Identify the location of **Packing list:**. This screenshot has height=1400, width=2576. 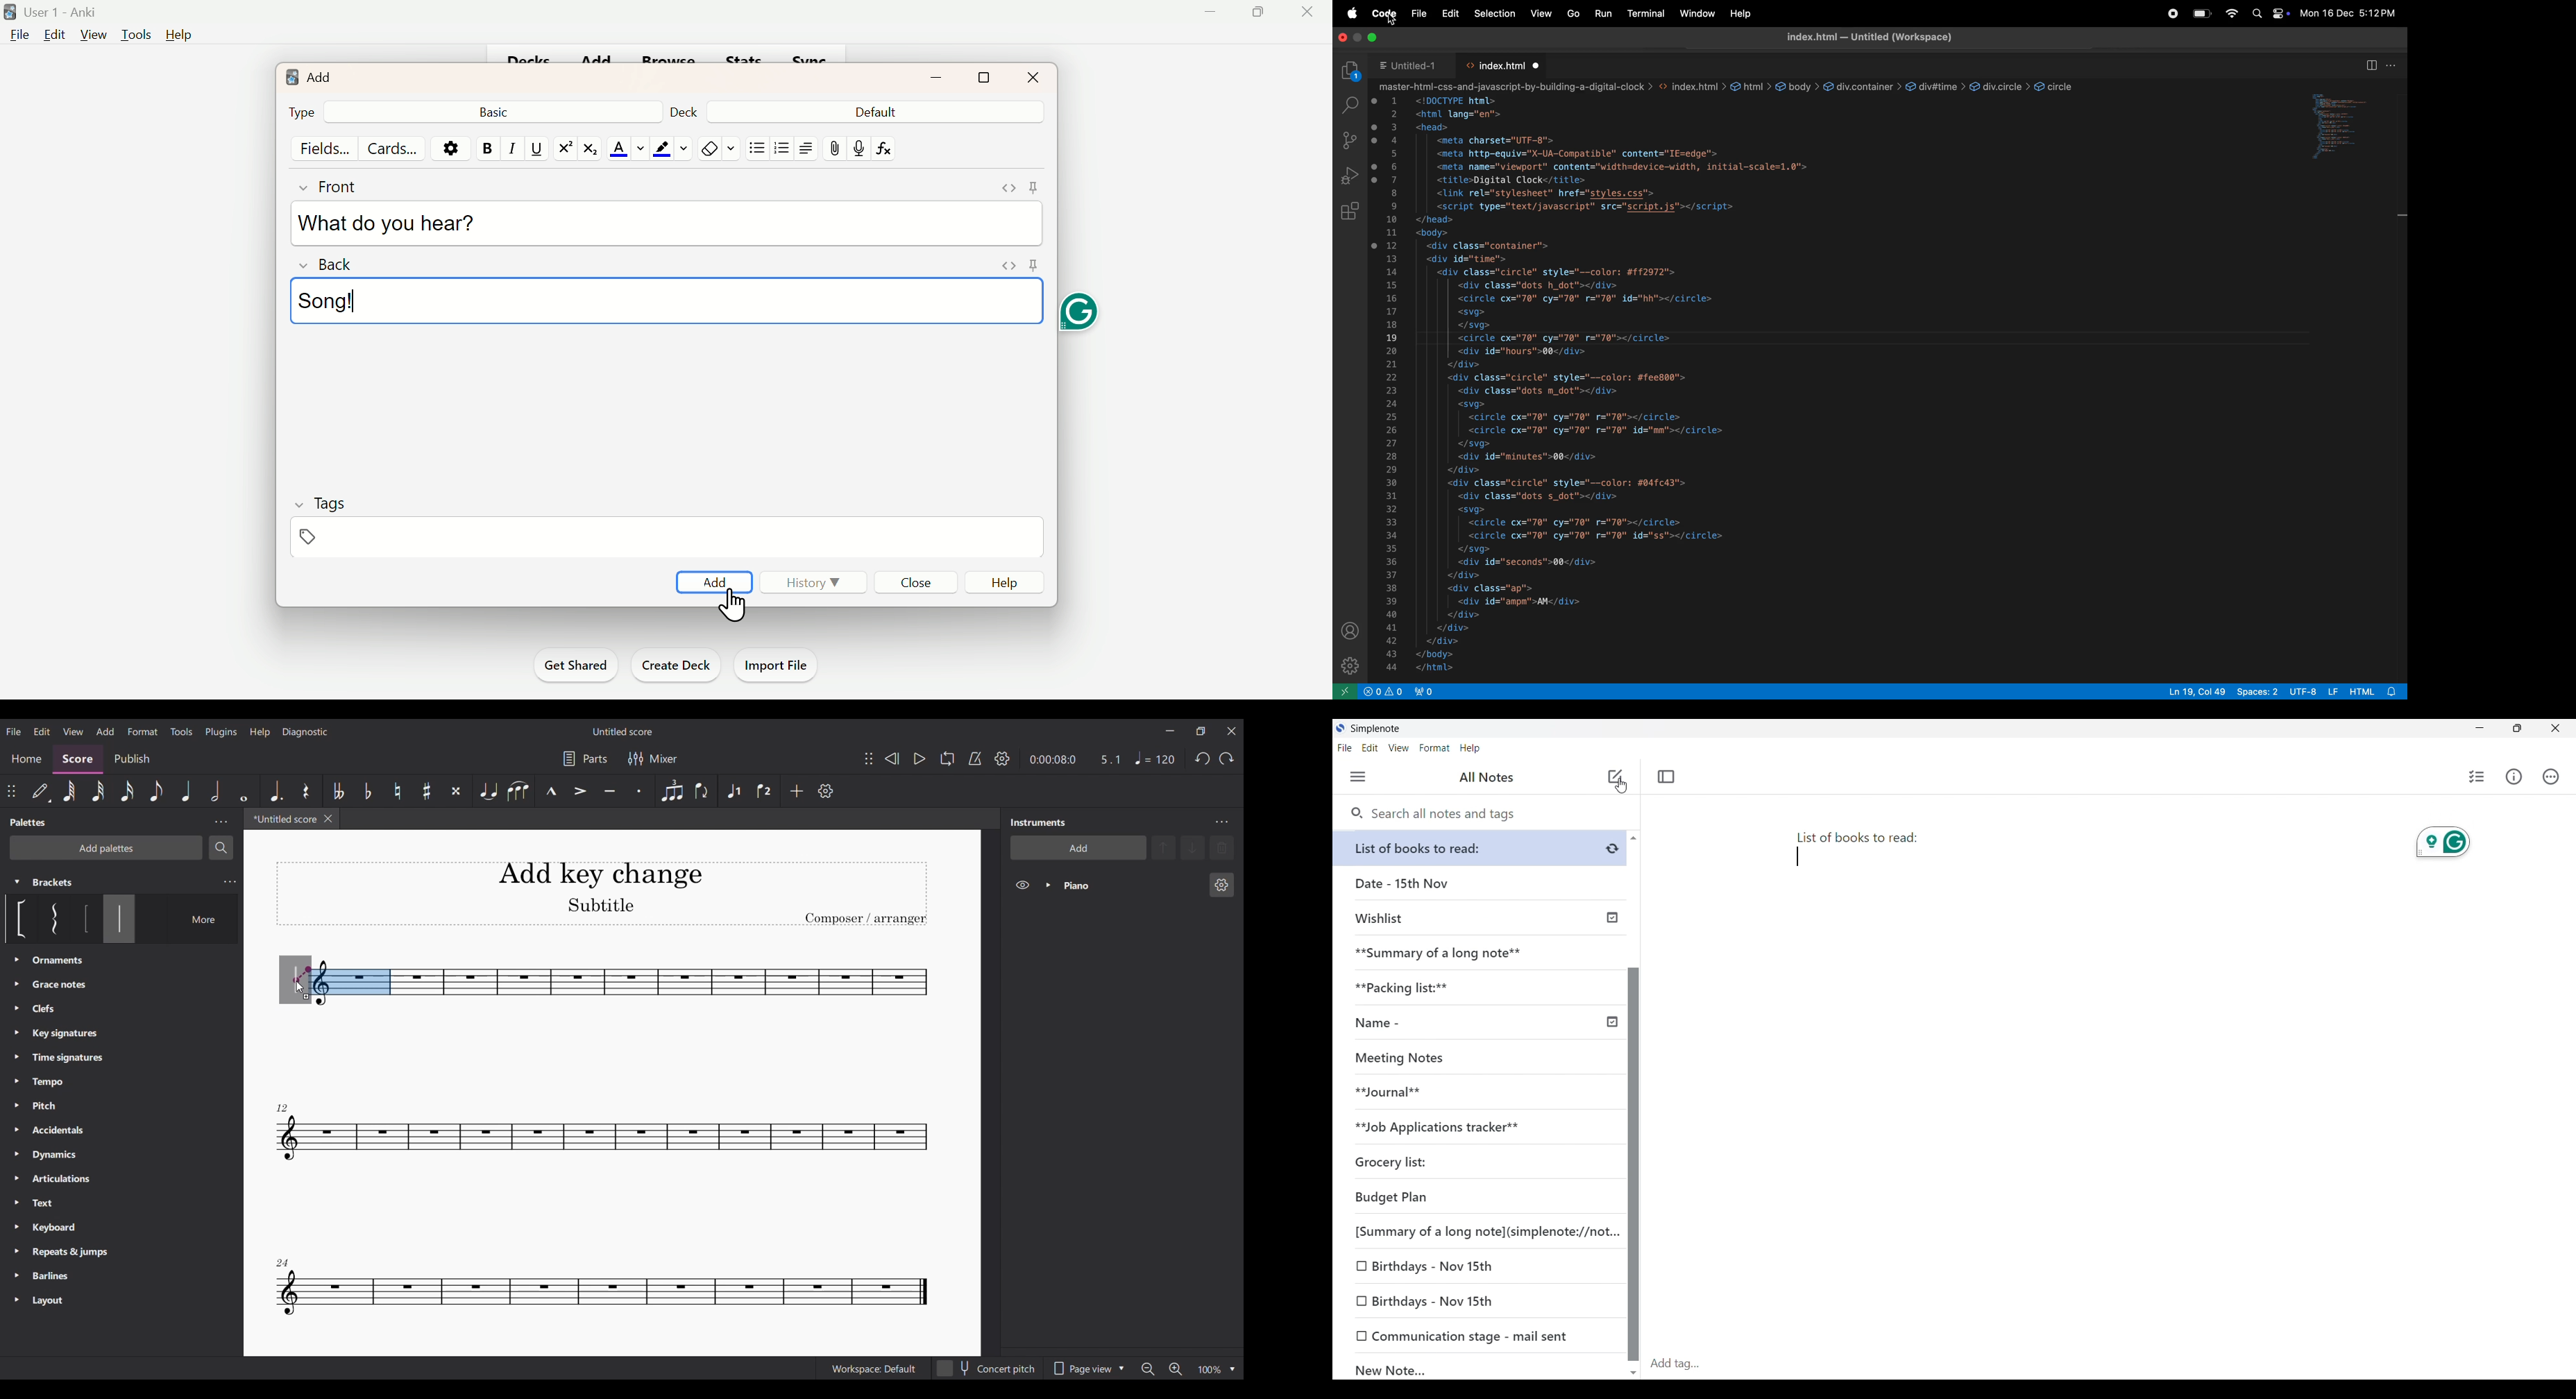
(1481, 988).